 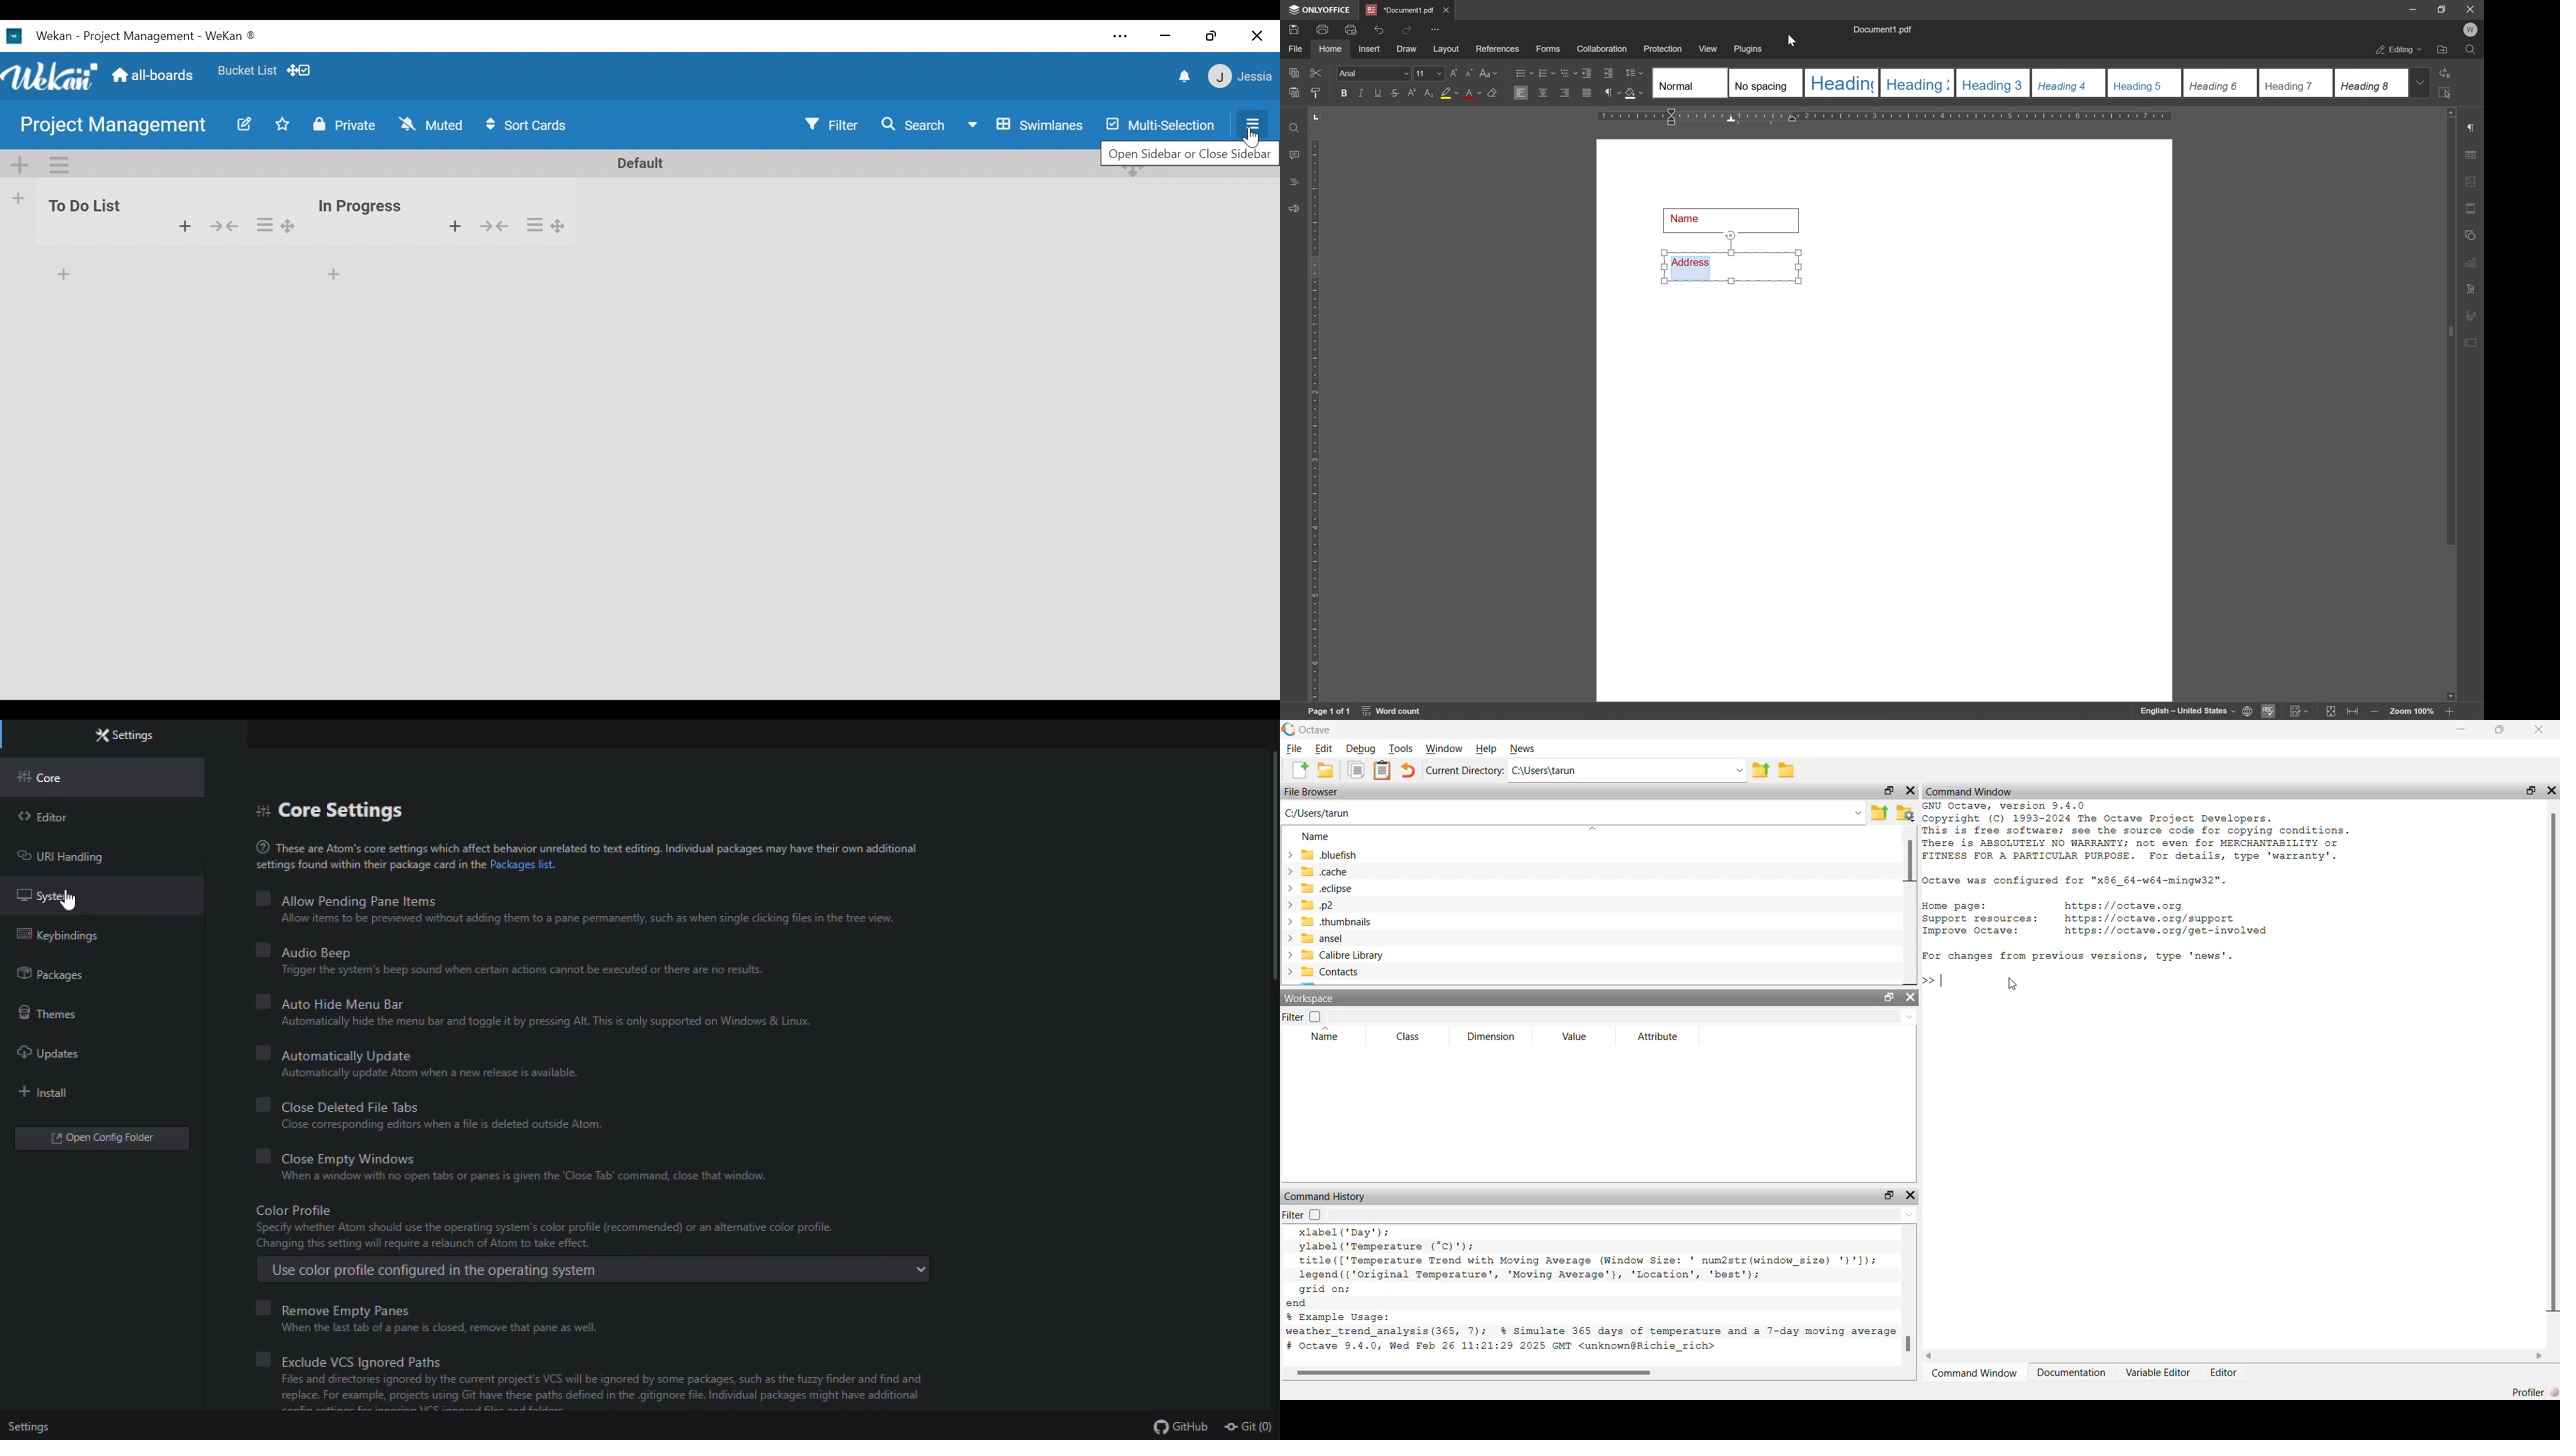 What do you see at coordinates (1304, 1215) in the screenshot?
I see `Filter` at bounding box center [1304, 1215].